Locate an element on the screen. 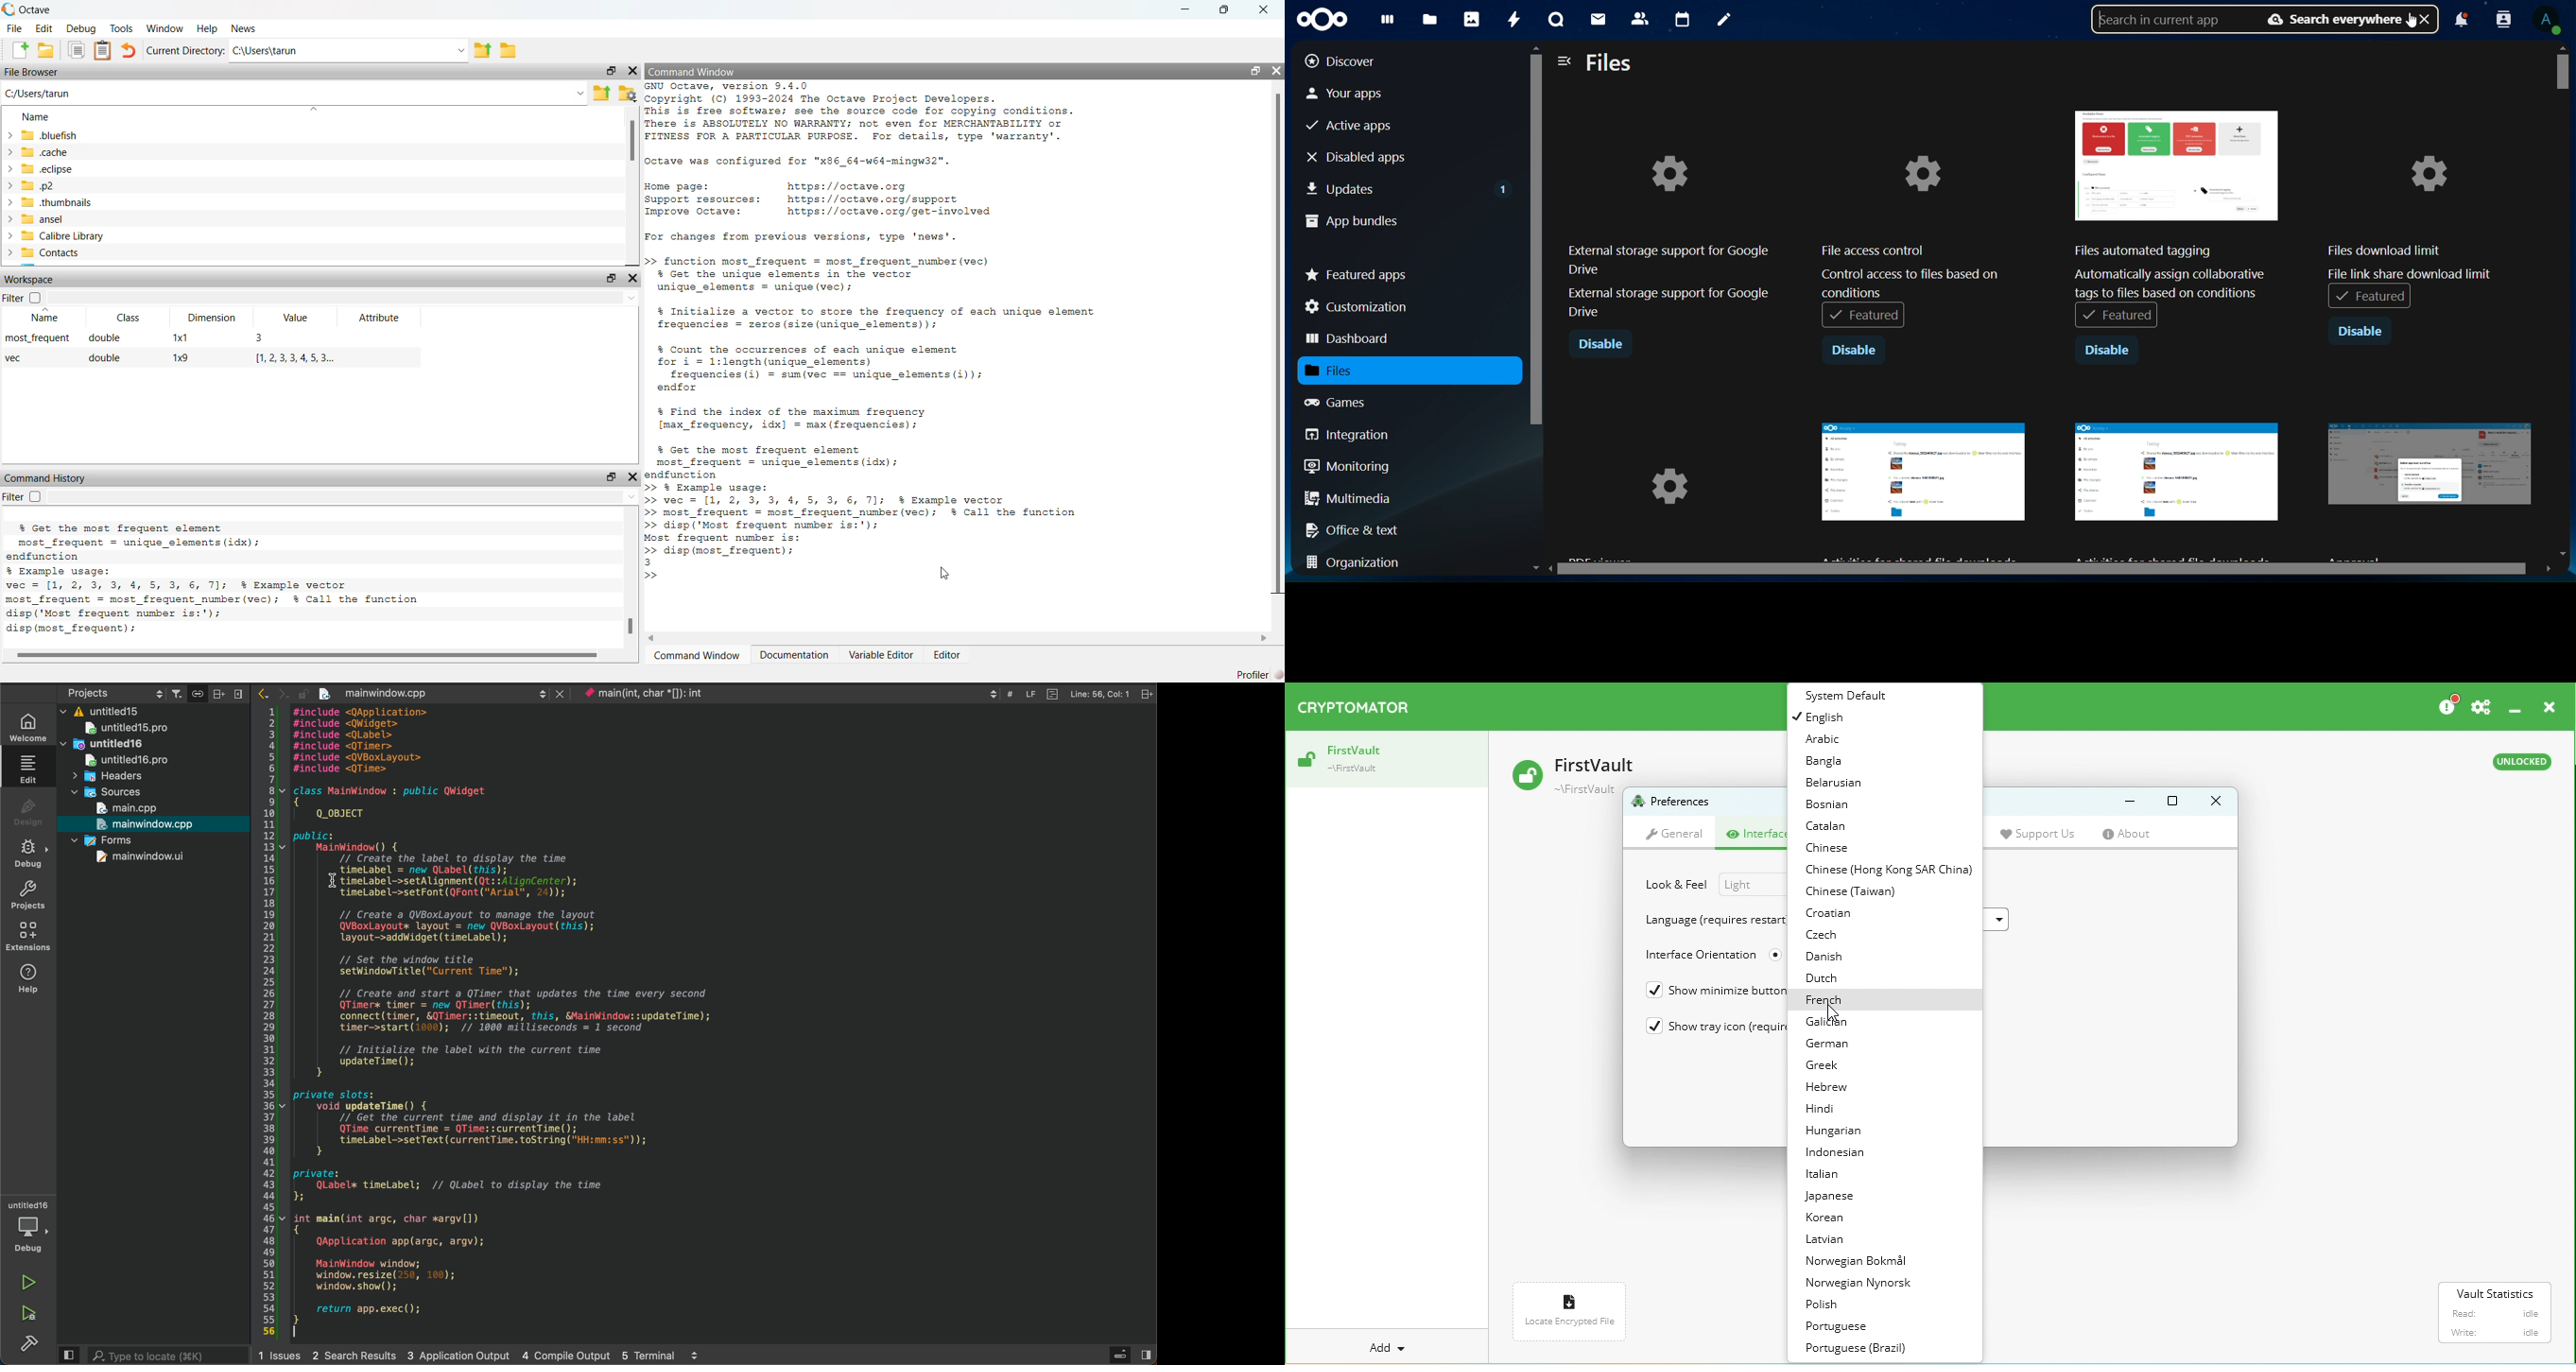 This screenshot has width=2576, height=1372. close is located at coordinates (2426, 18).